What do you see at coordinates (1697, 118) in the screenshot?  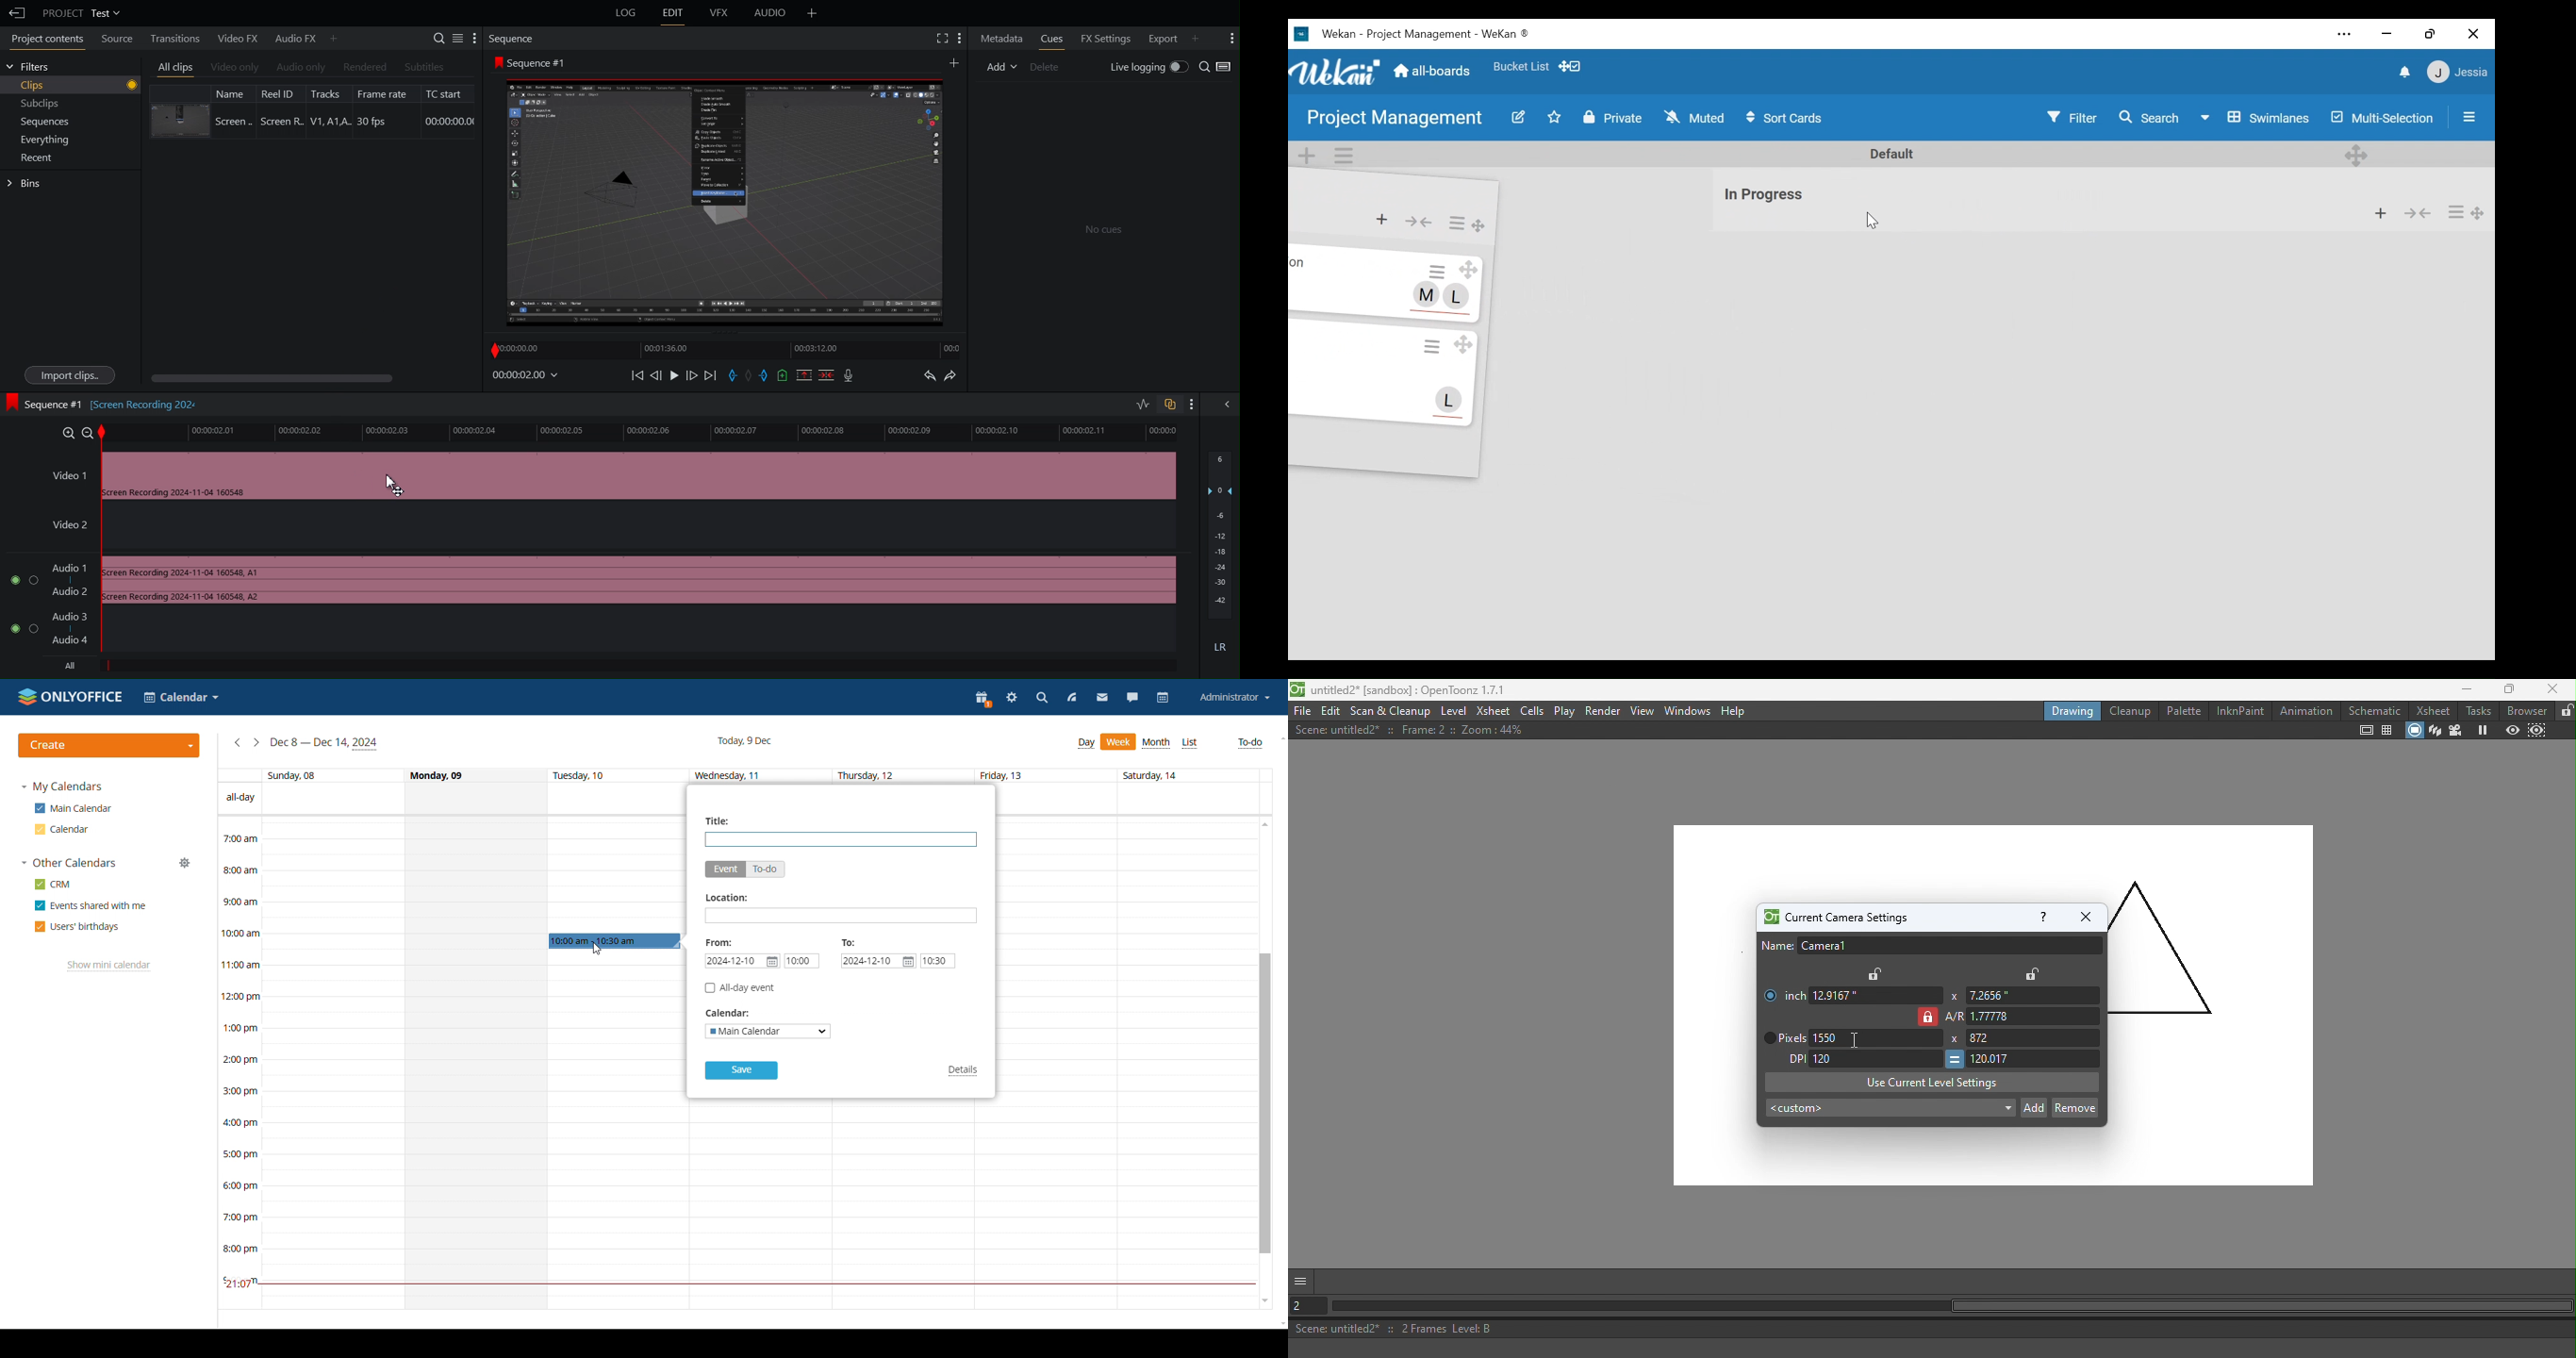 I see `Muted` at bounding box center [1697, 118].